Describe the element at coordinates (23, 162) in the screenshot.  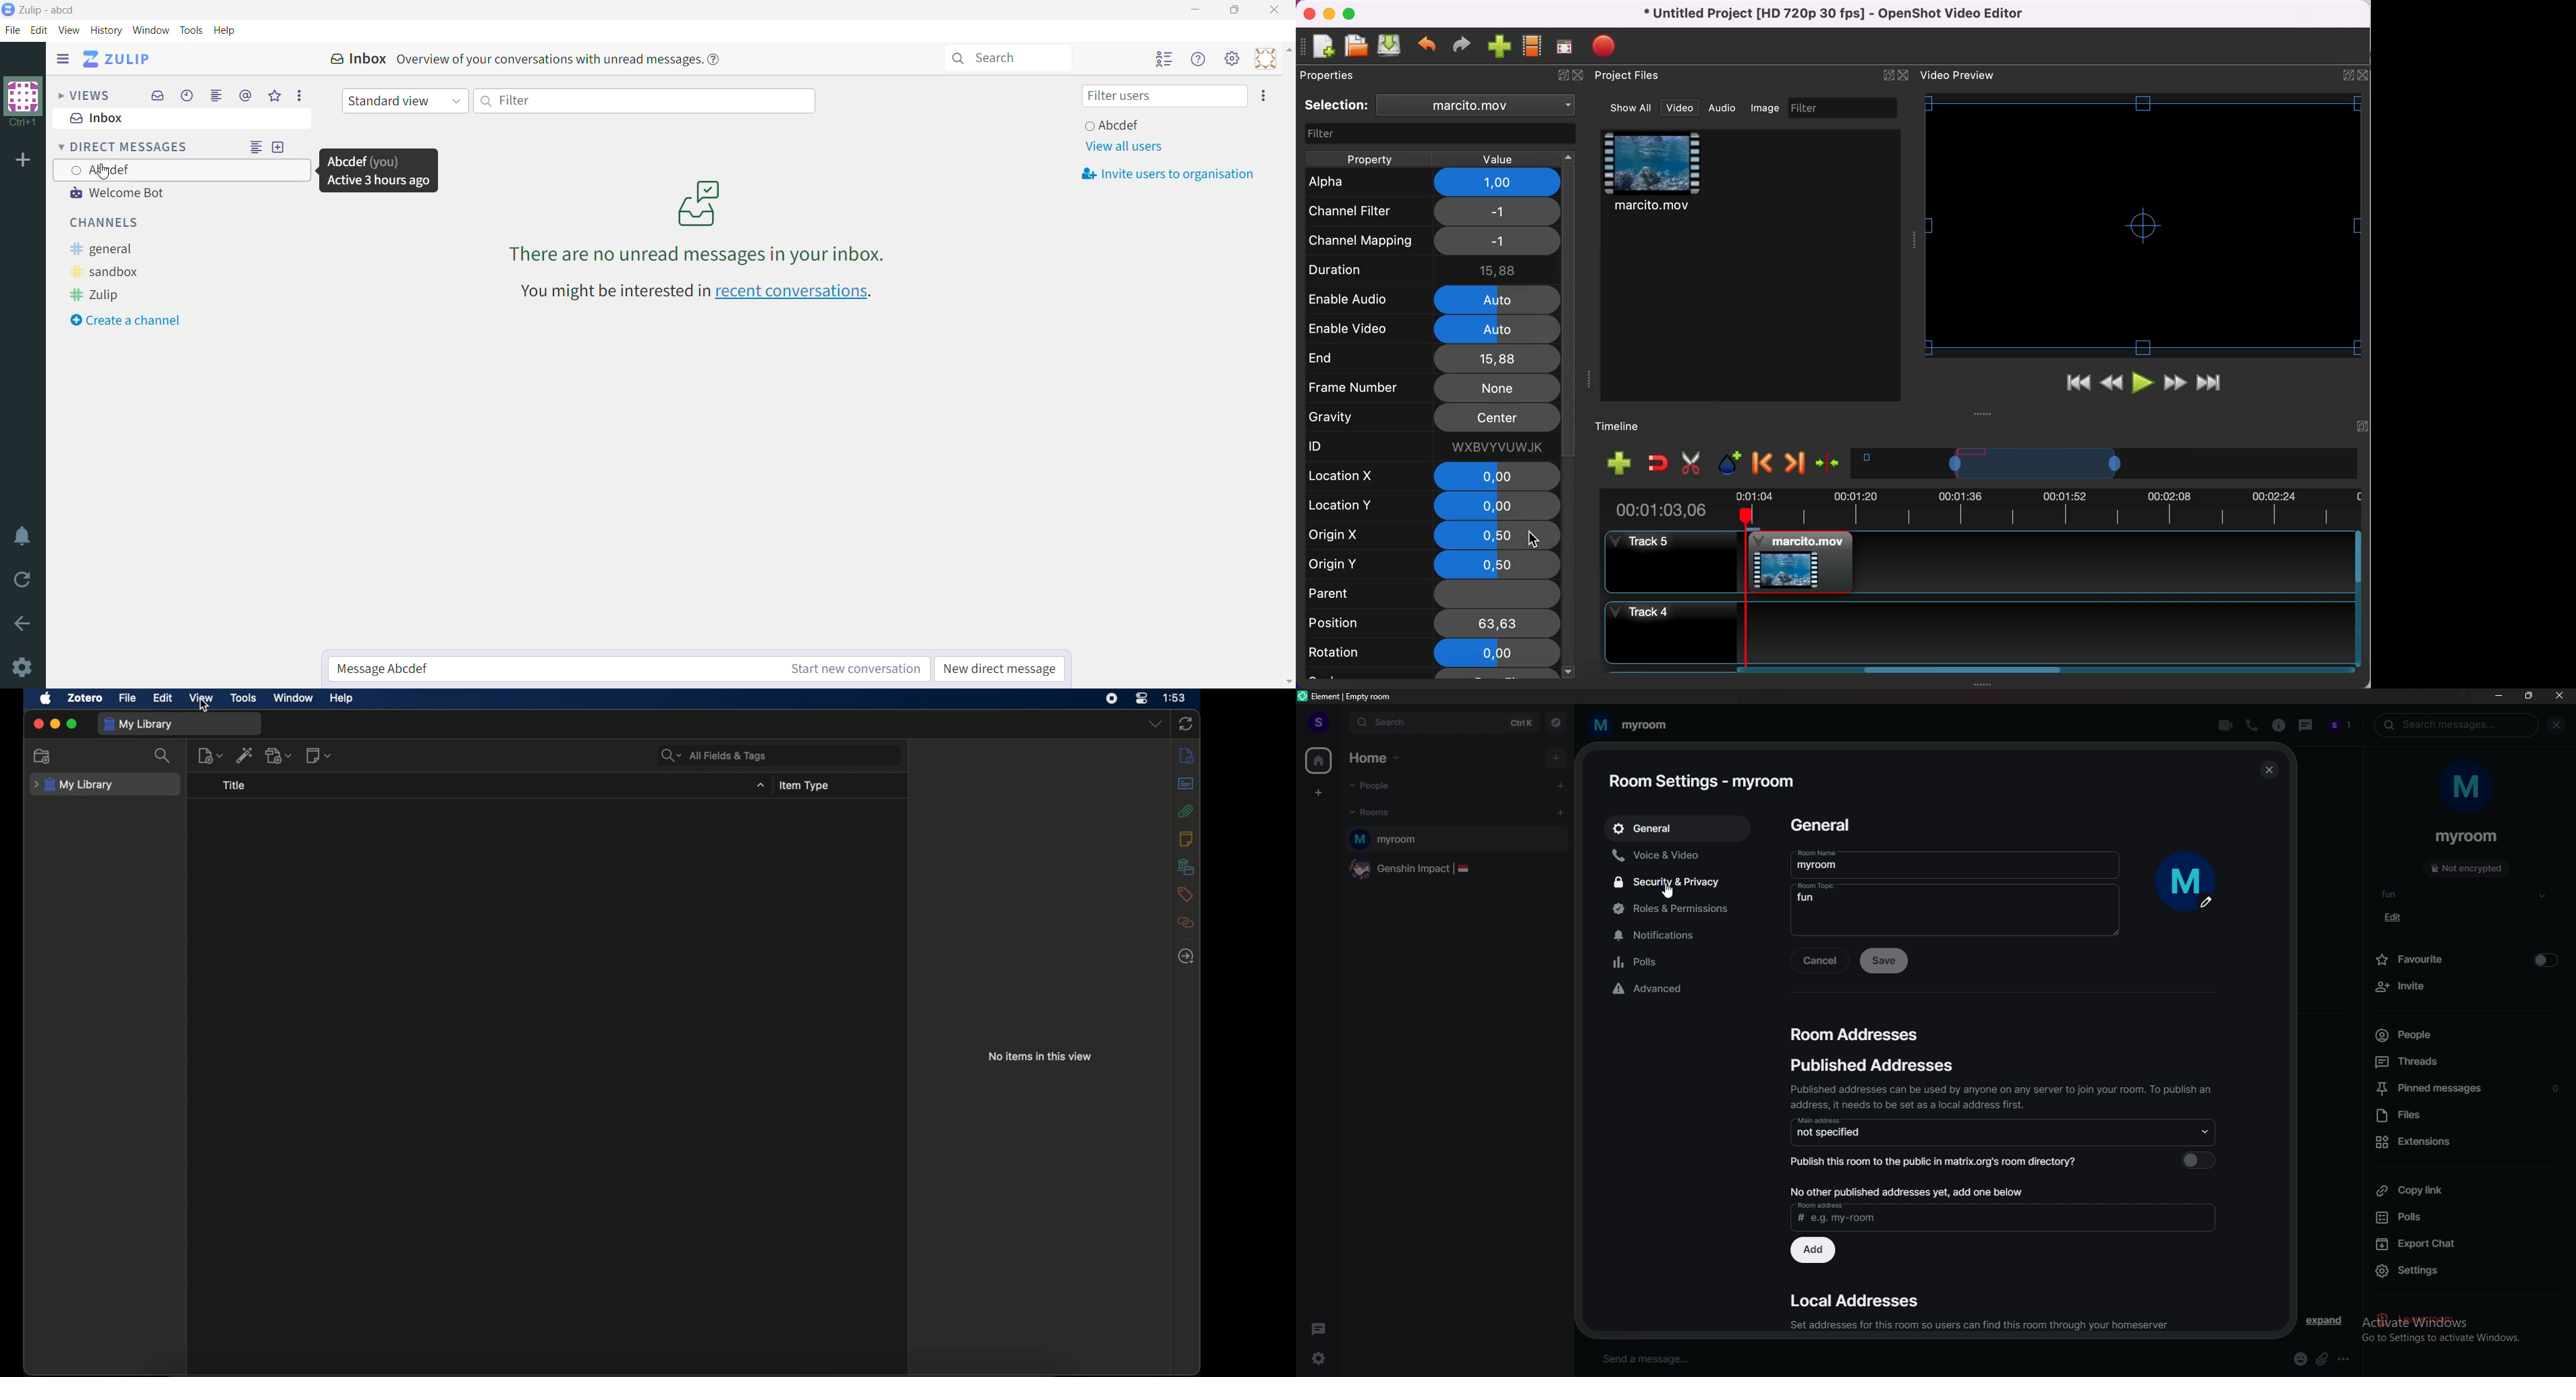
I see `Organization Name` at that location.